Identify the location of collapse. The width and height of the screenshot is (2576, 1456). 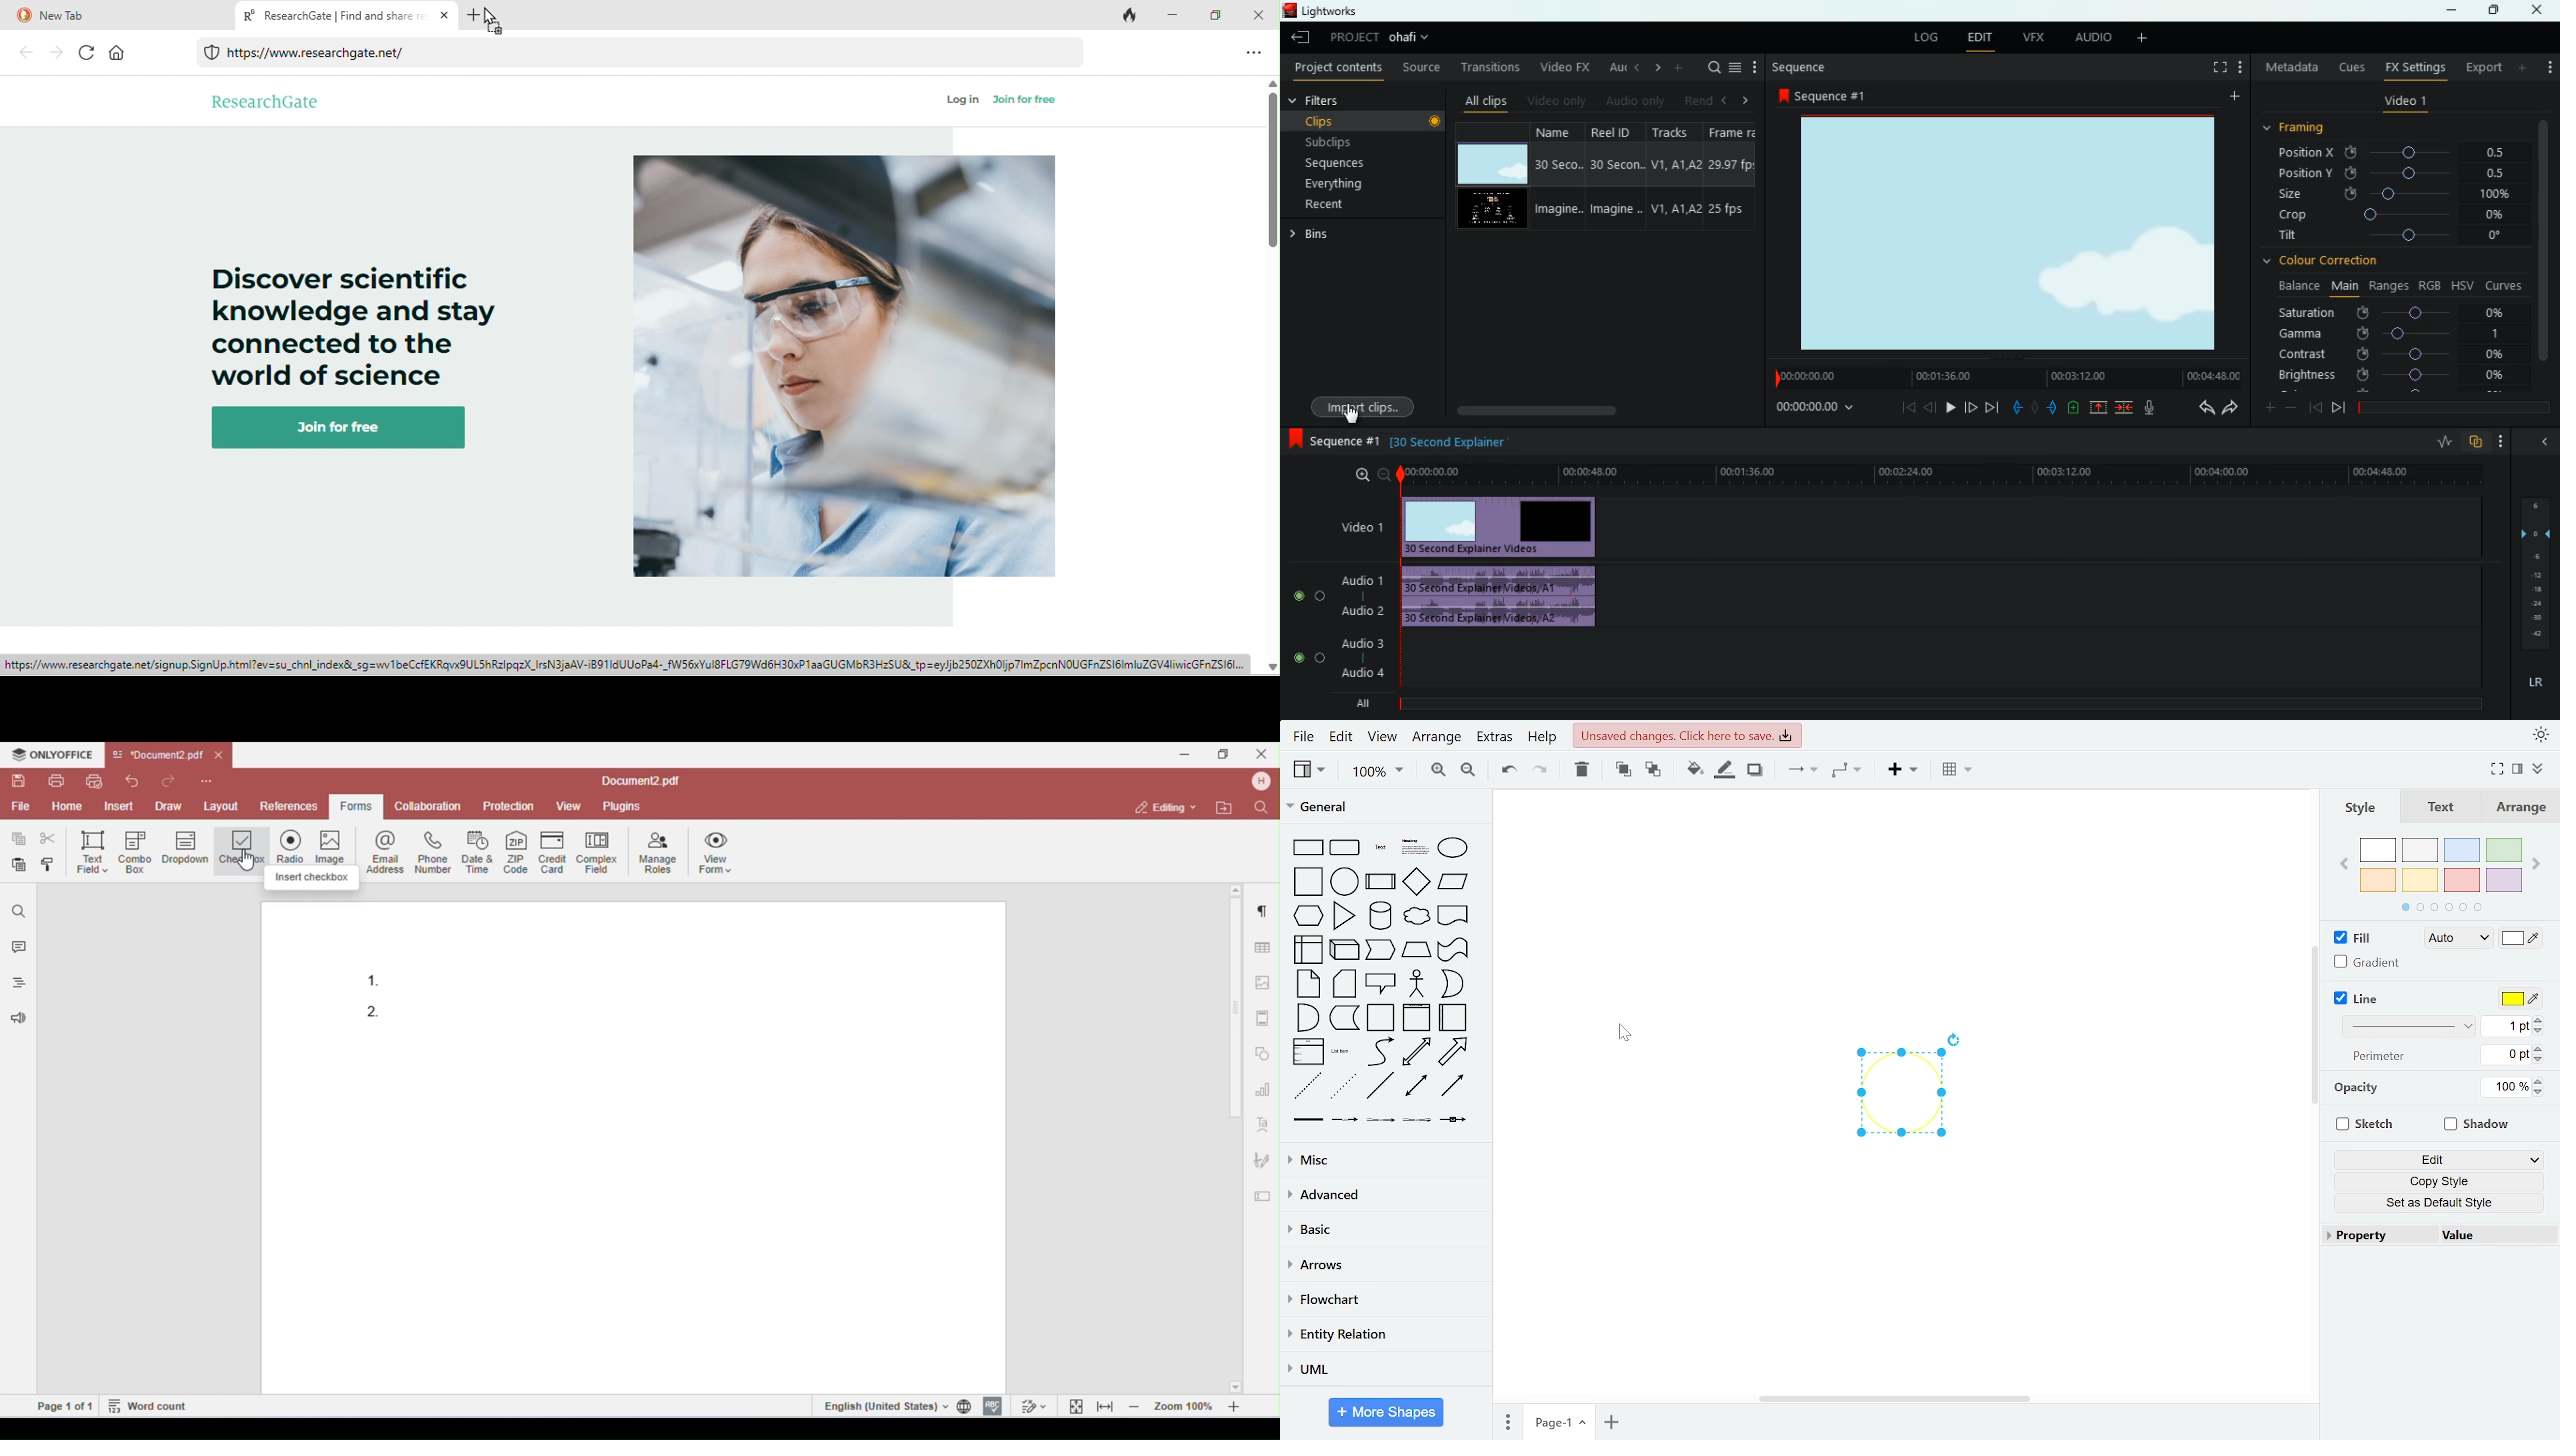
(2537, 770).